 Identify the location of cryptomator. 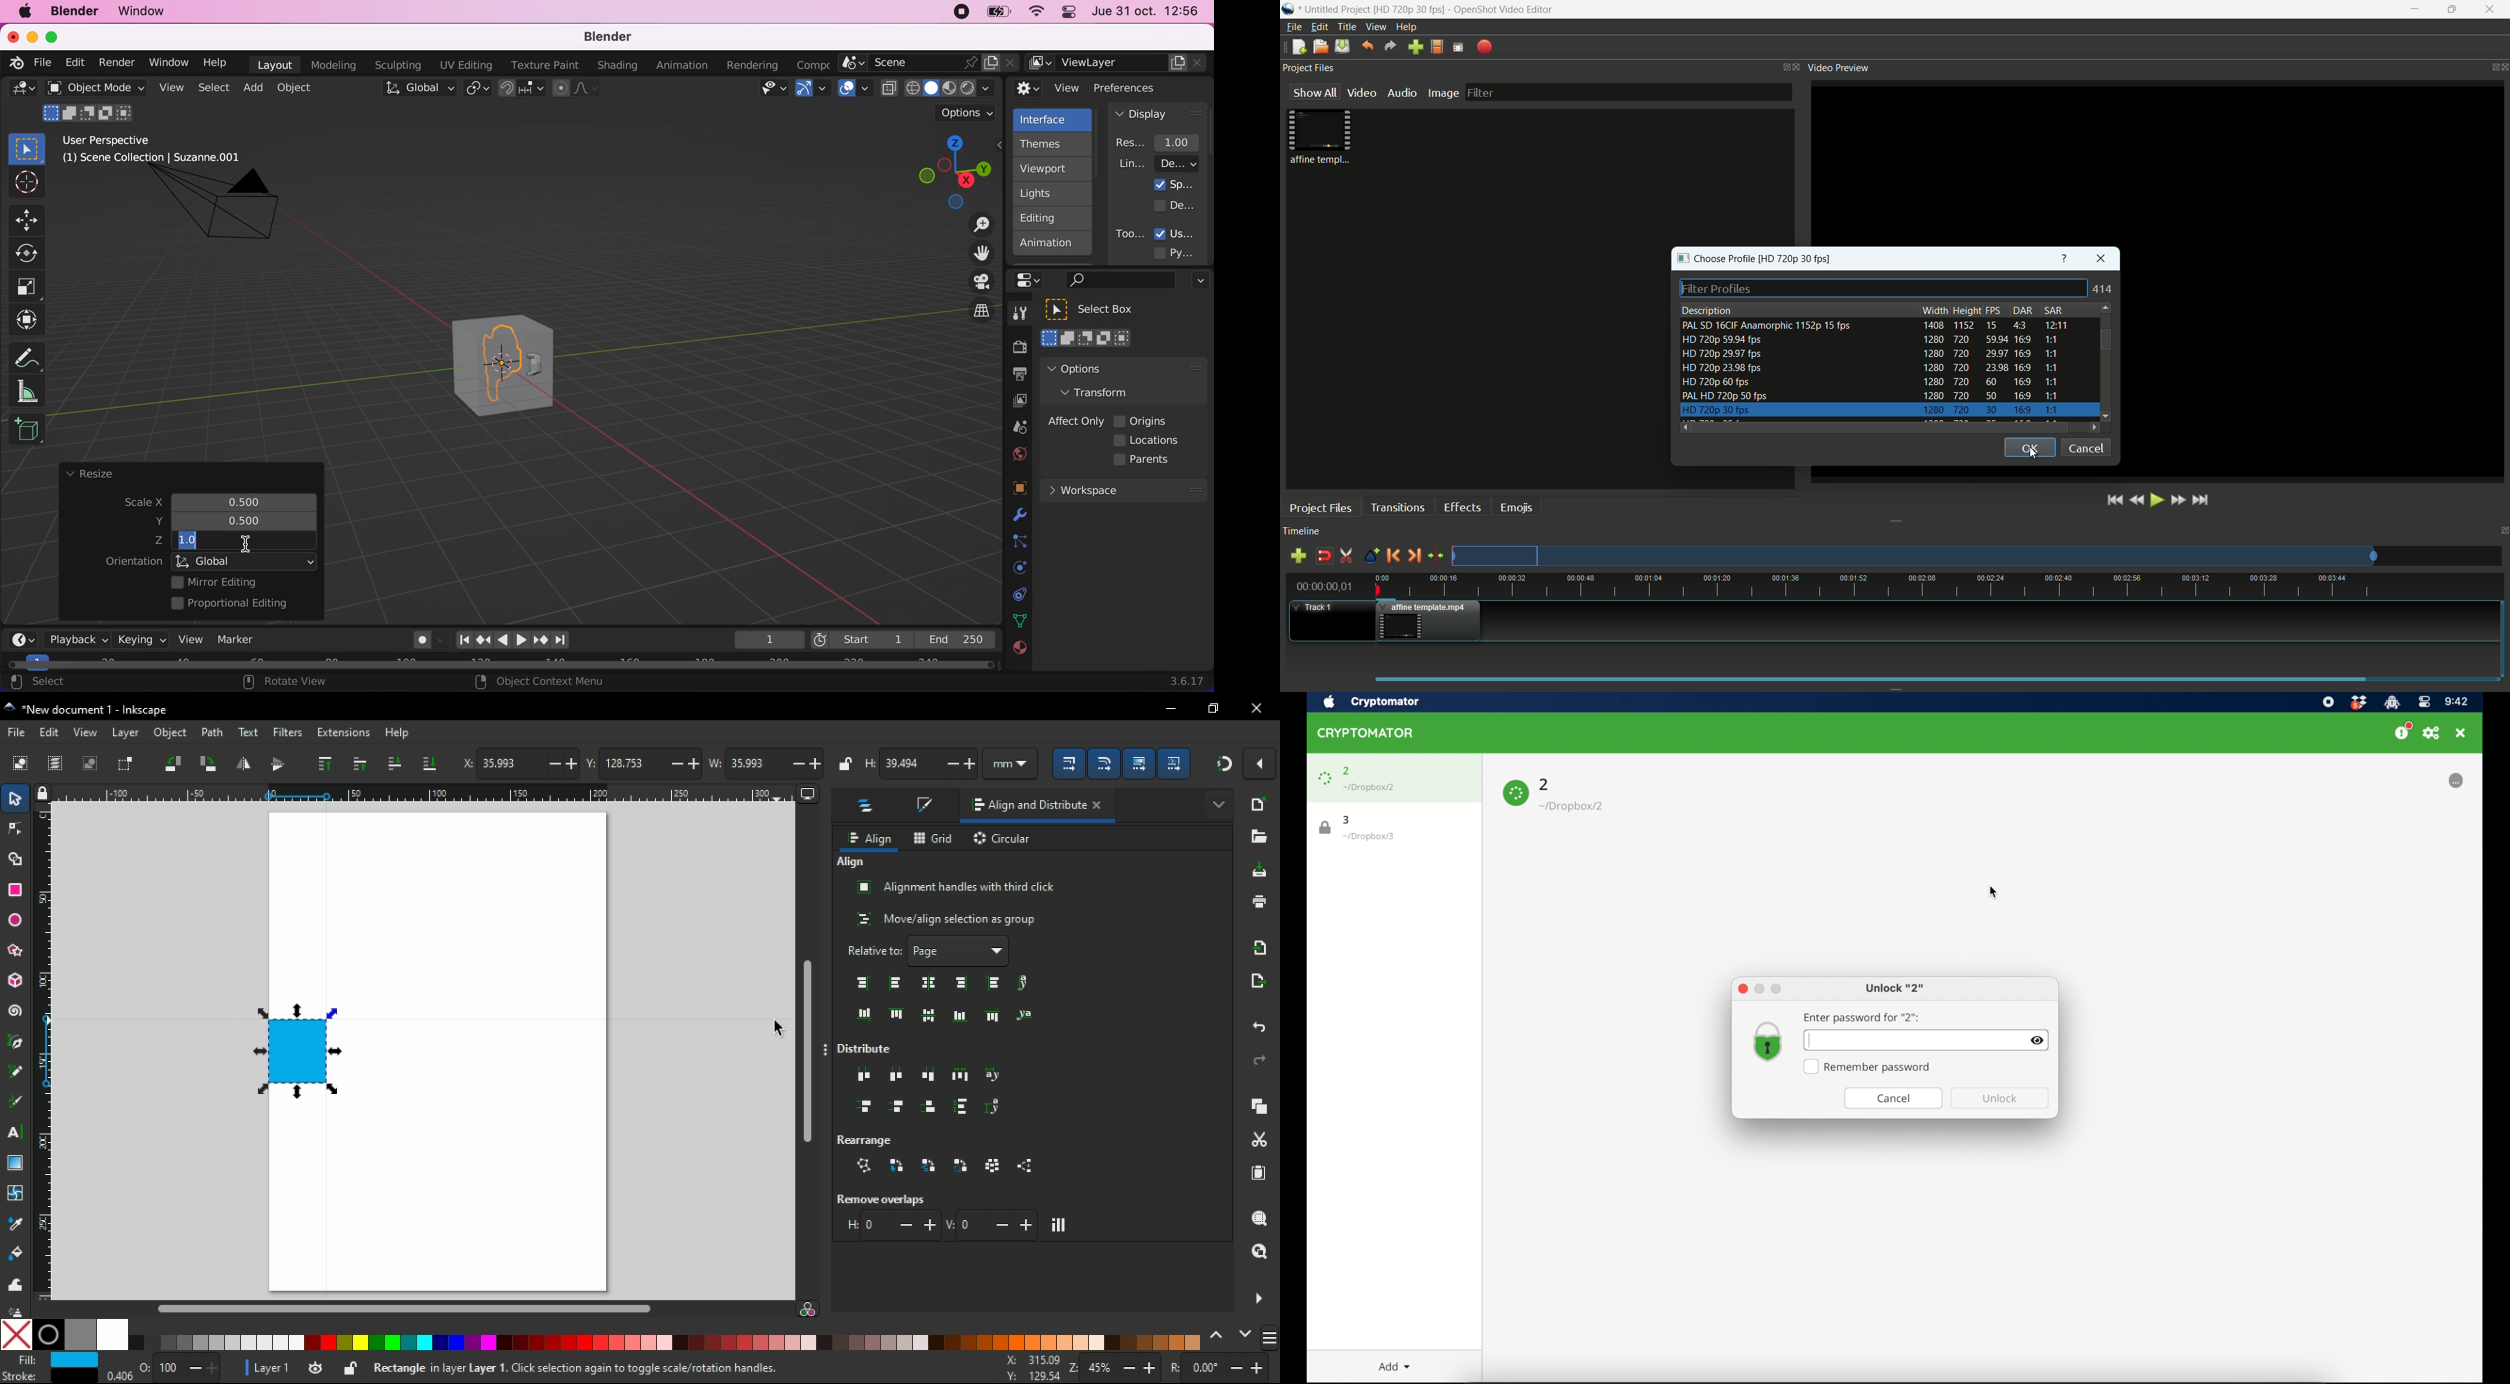
(1366, 732).